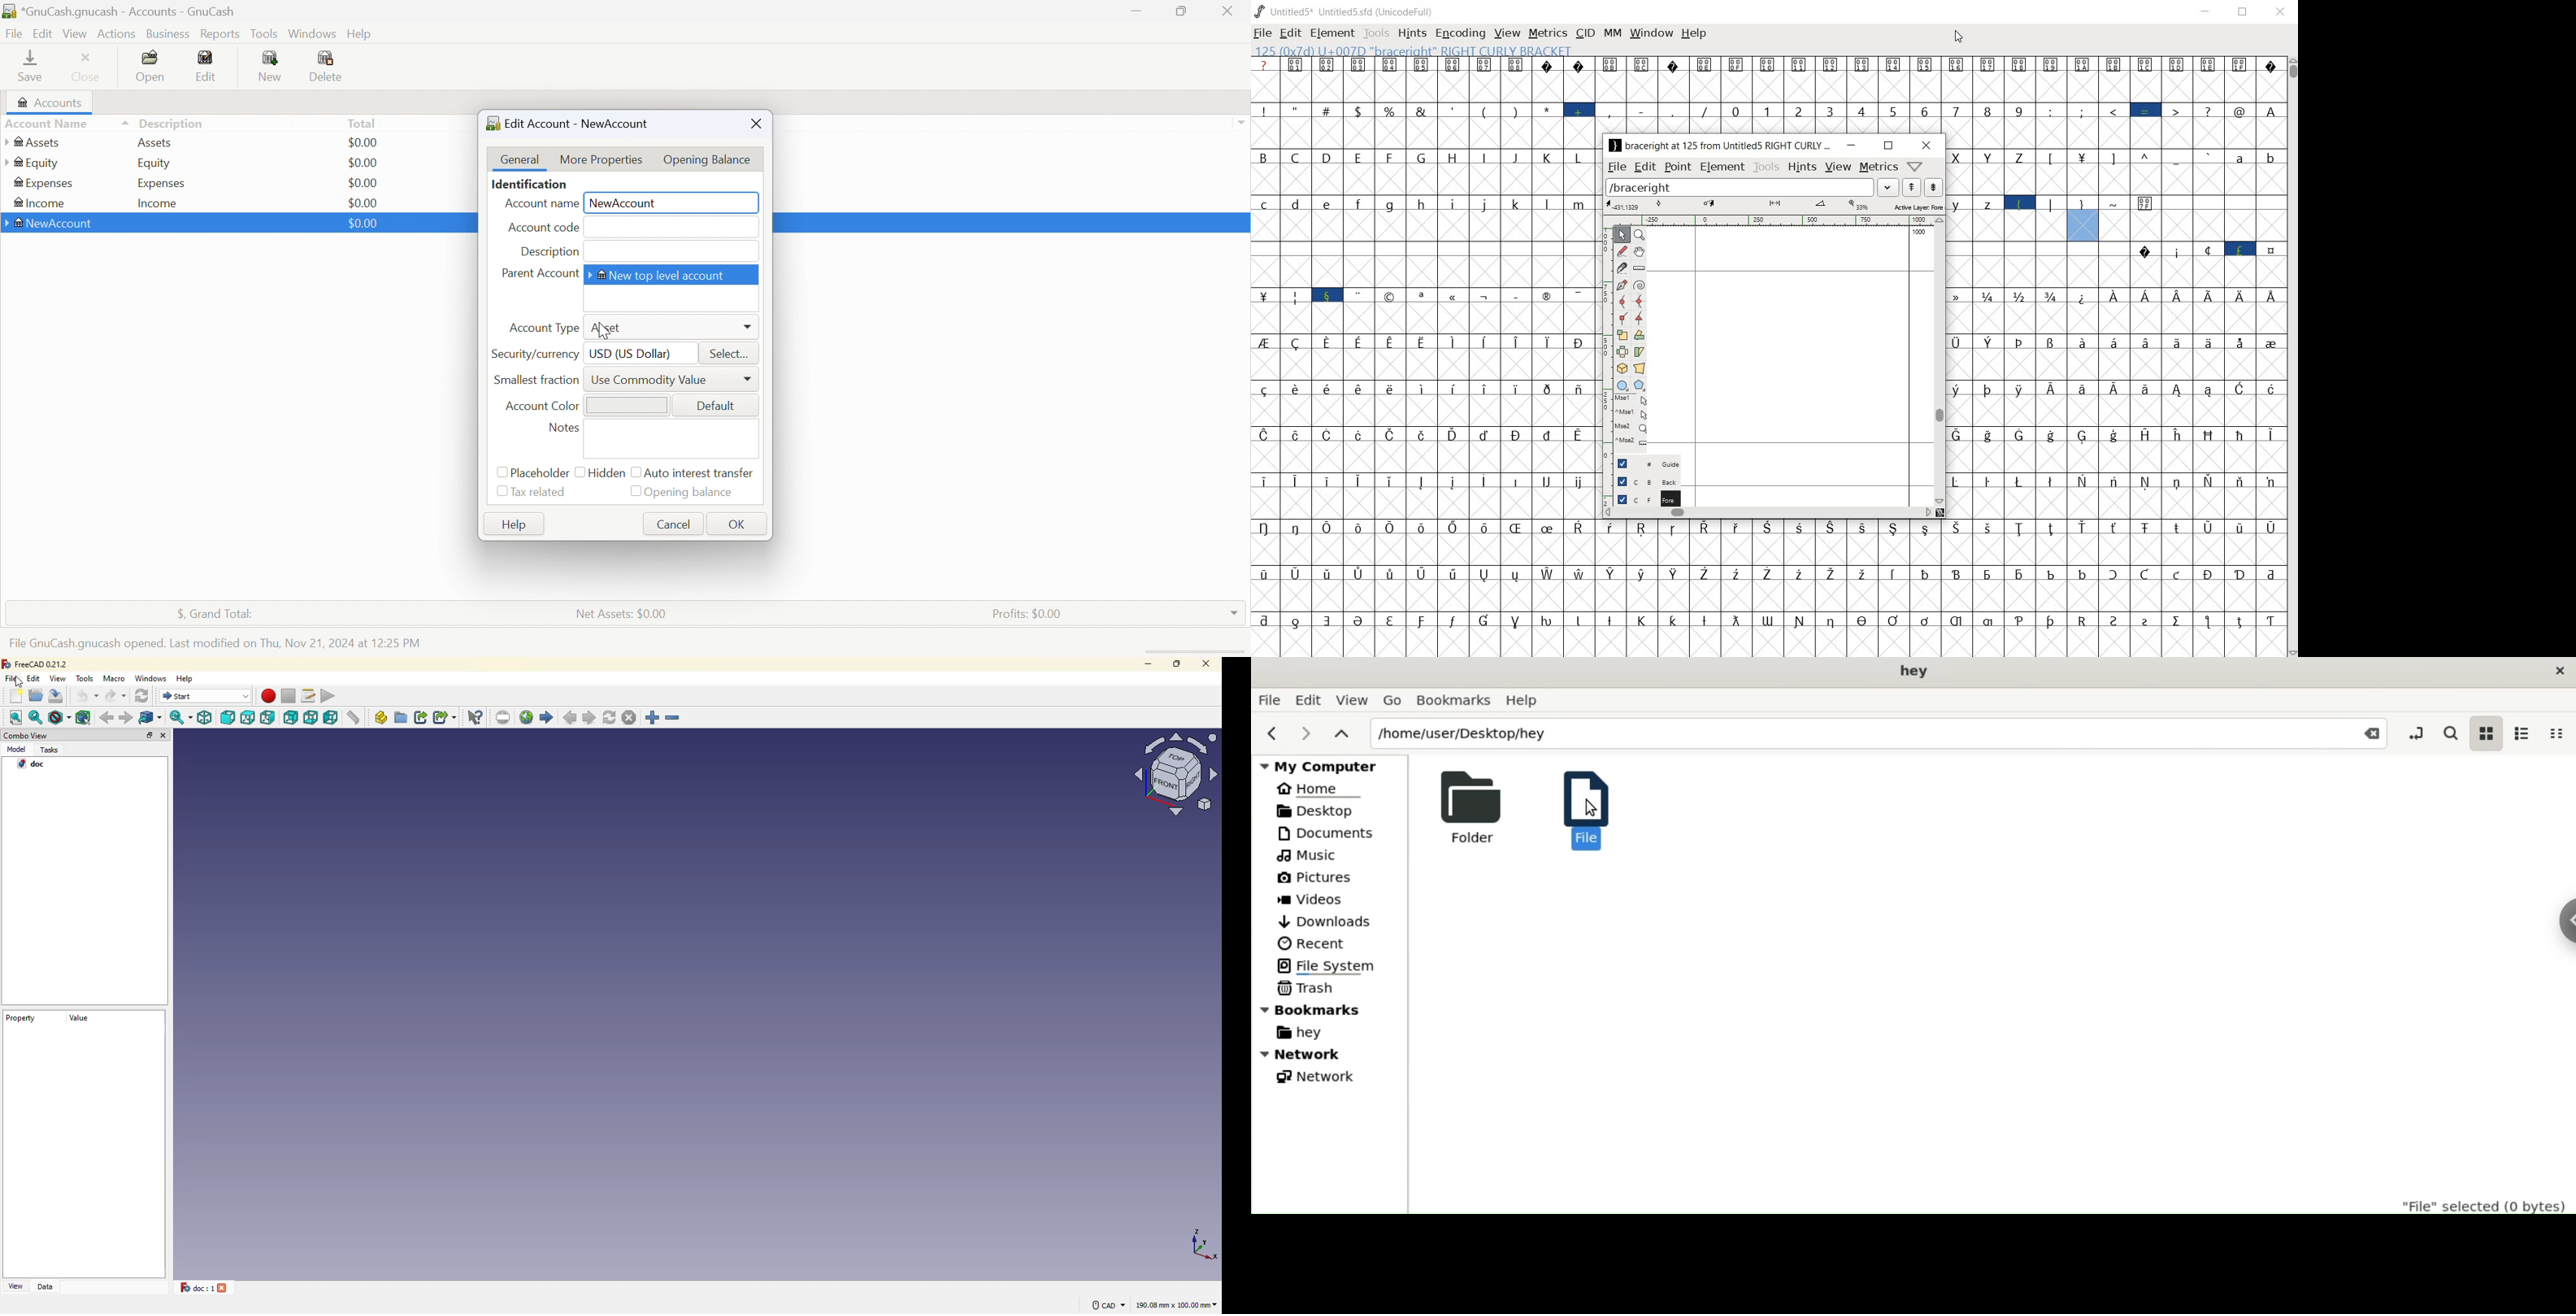 The width and height of the screenshot is (2576, 1316). I want to click on edit, so click(1646, 167).